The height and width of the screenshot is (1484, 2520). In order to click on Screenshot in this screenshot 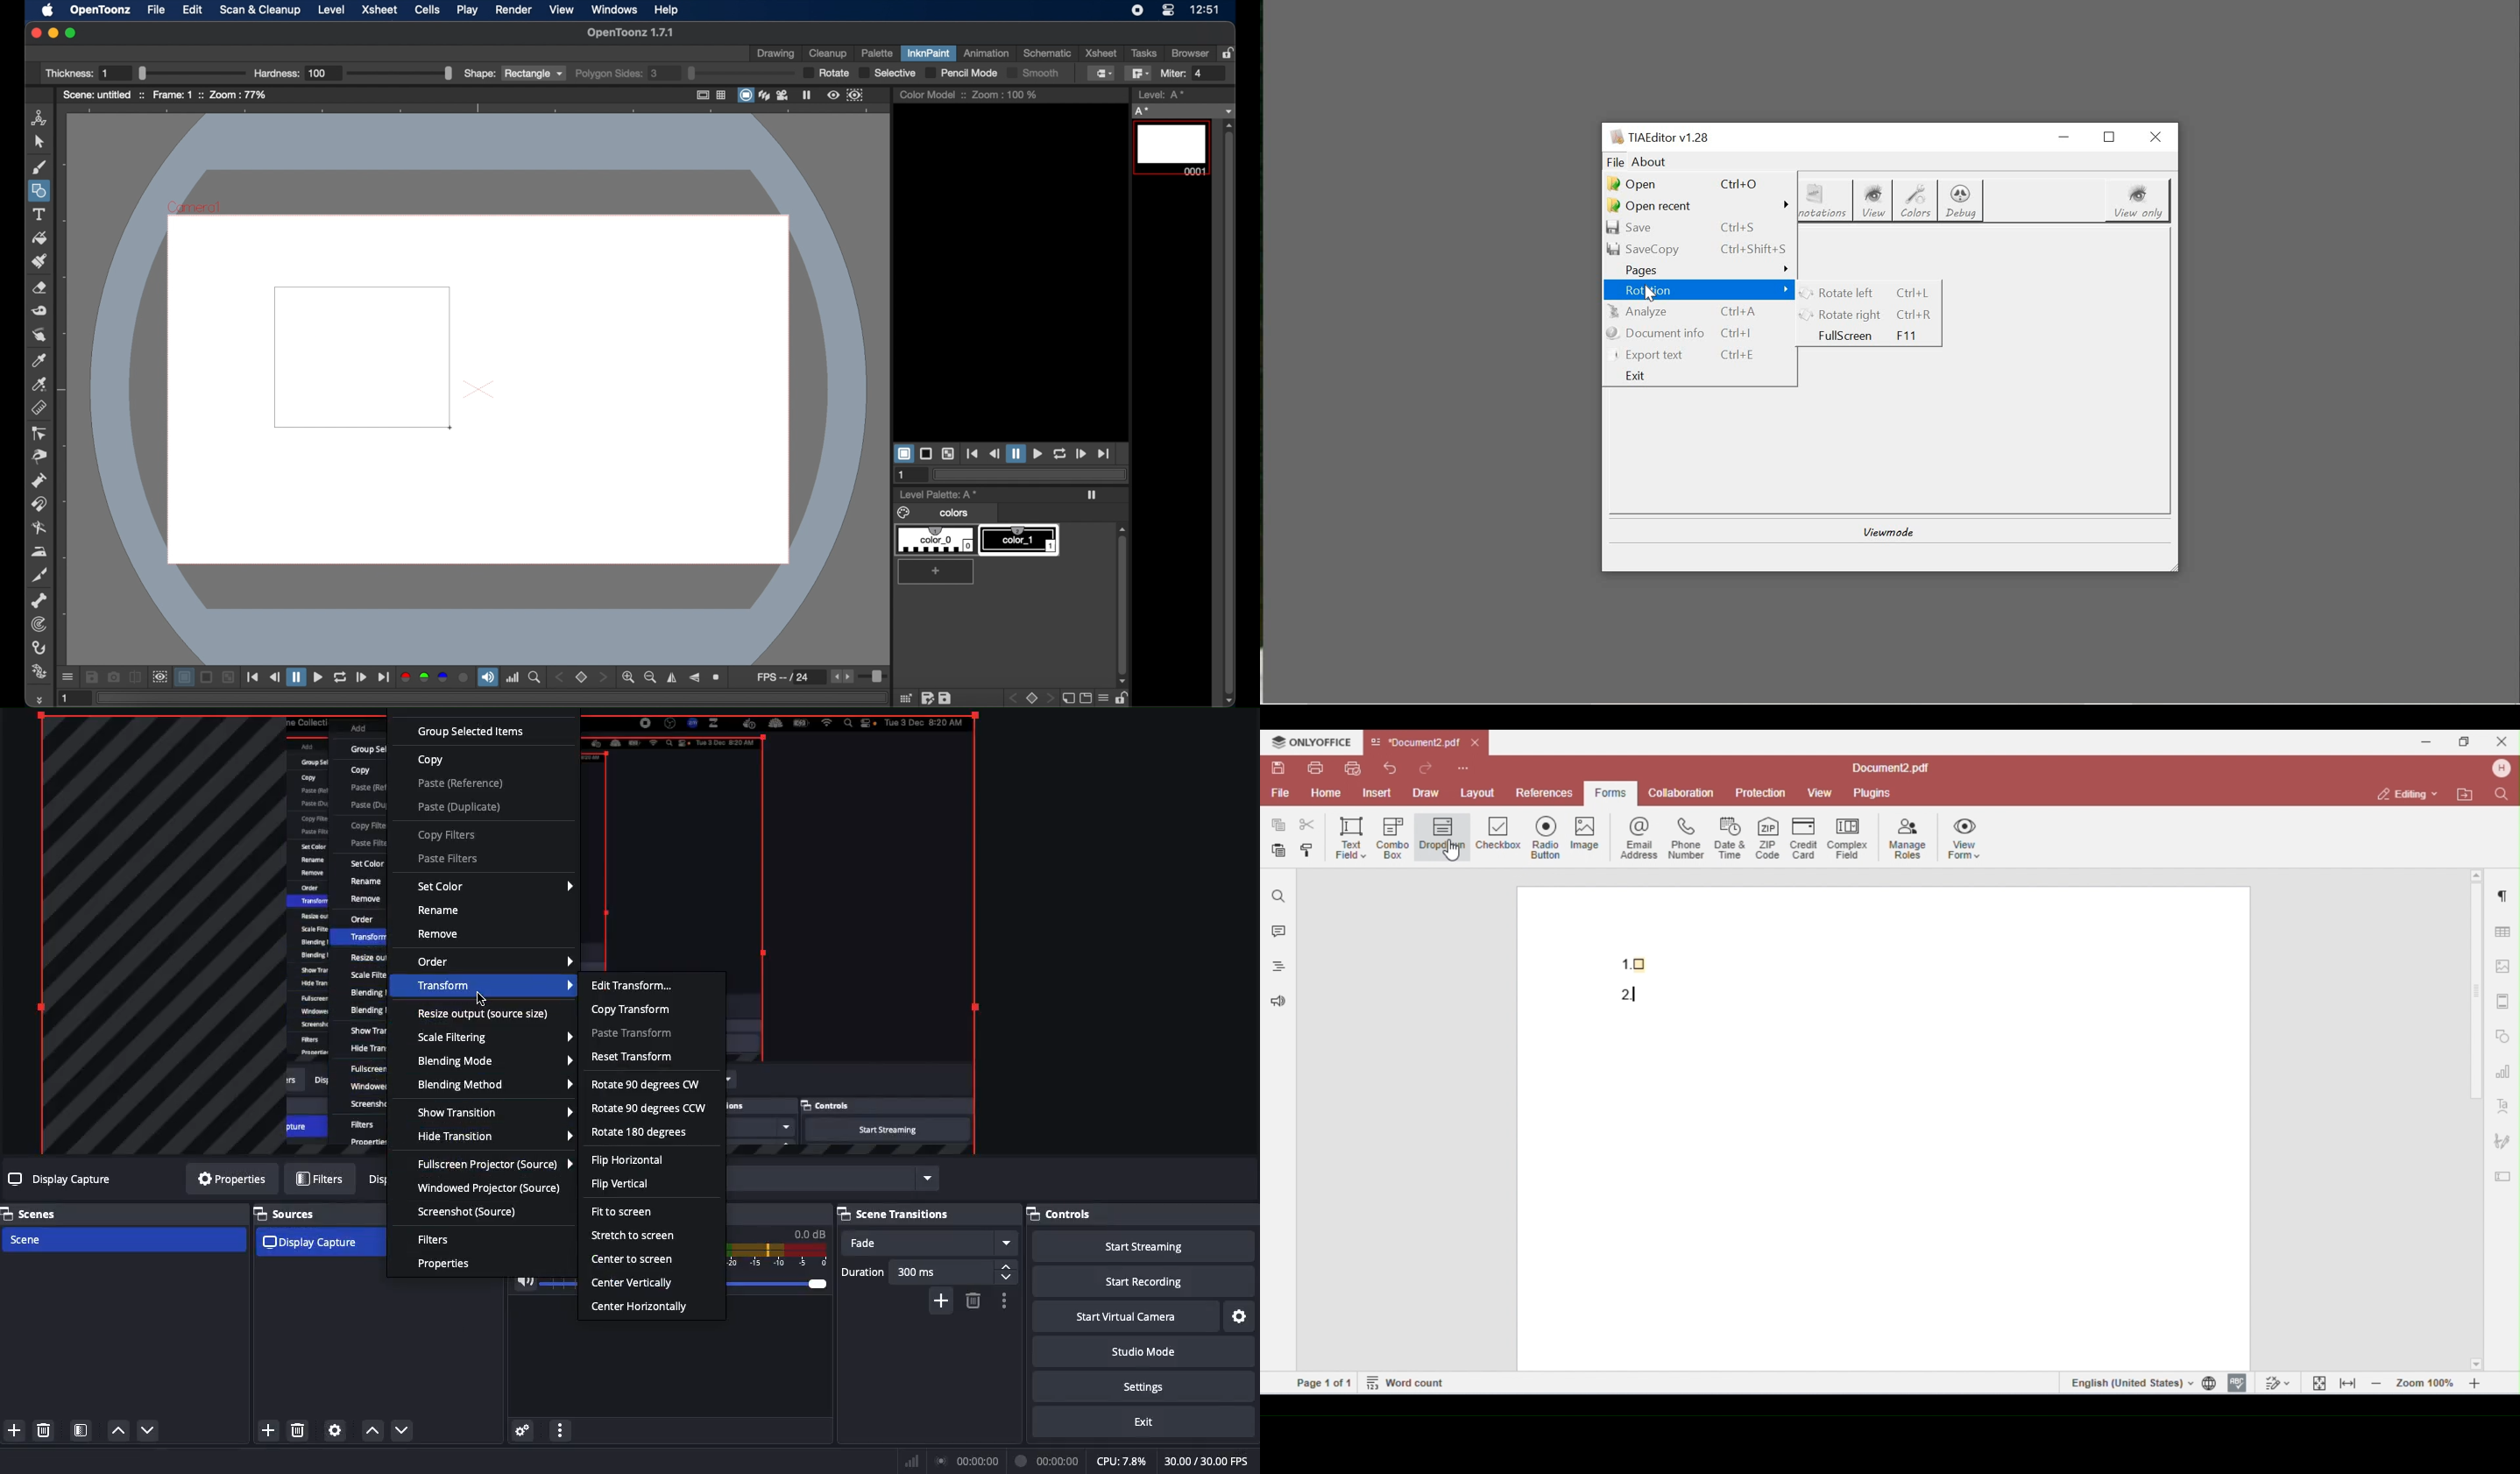, I will do `click(470, 1210)`.